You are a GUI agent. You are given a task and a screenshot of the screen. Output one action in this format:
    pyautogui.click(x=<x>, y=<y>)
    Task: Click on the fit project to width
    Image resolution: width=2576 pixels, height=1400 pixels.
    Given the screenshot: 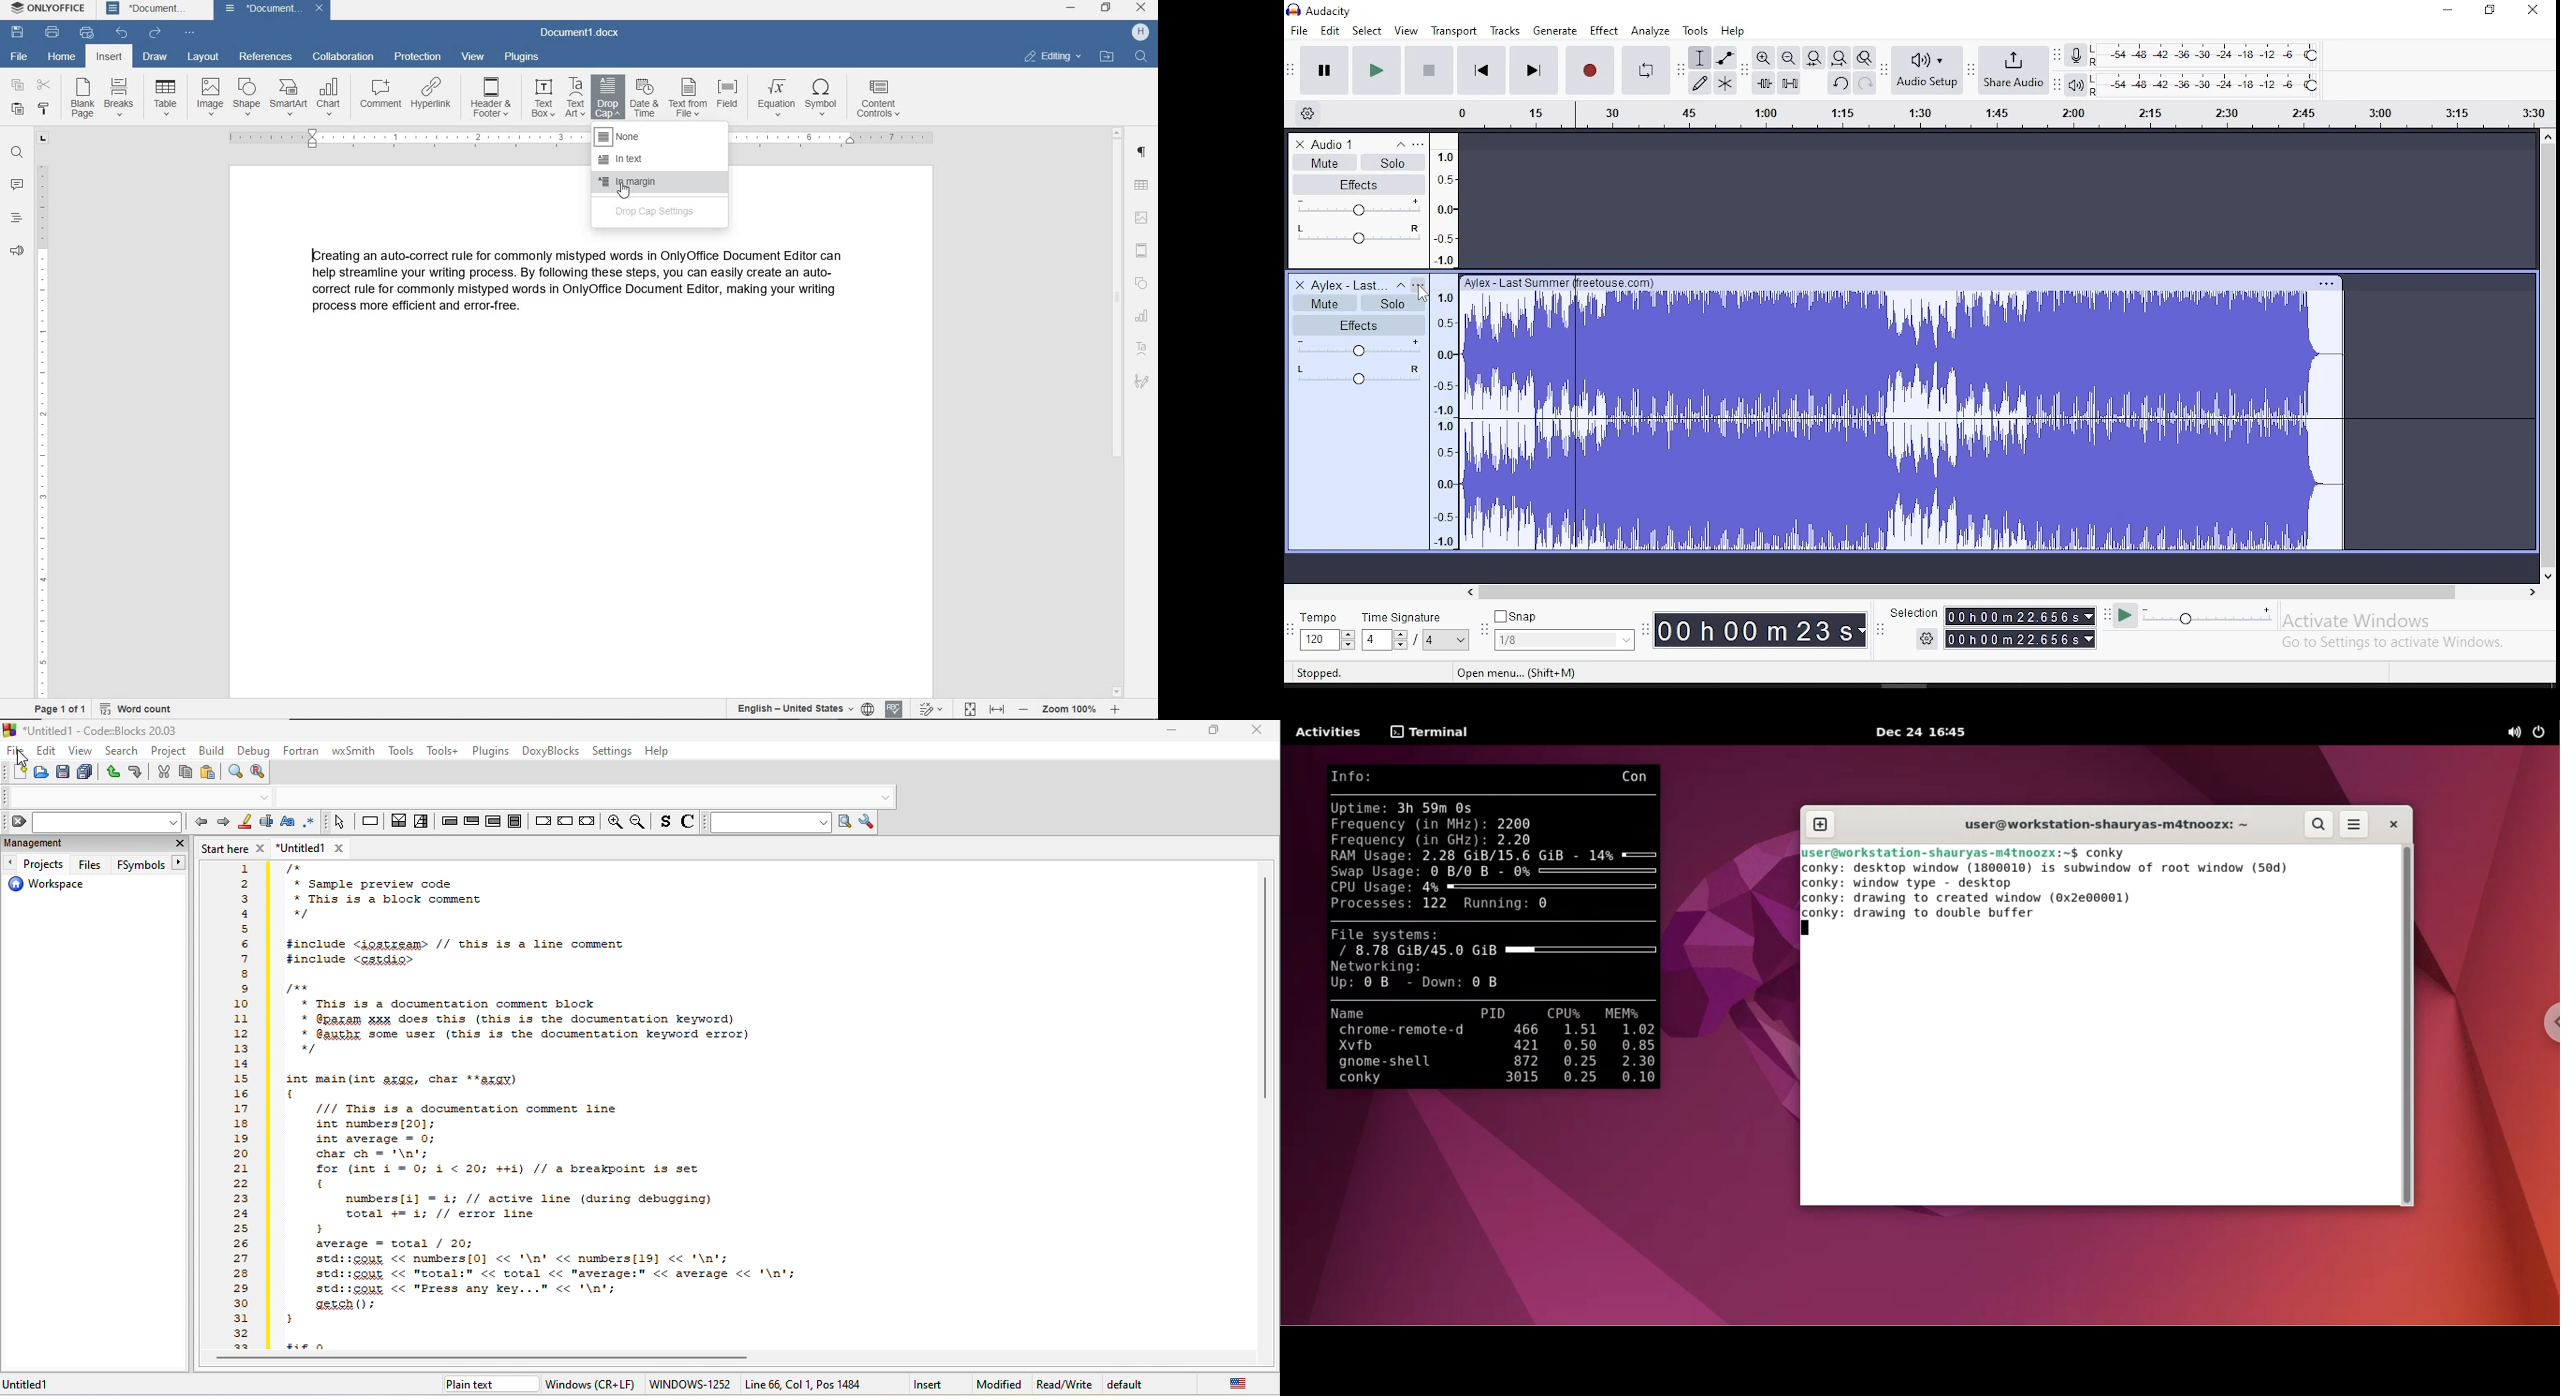 What is the action you would take?
    pyautogui.click(x=1839, y=57)
    